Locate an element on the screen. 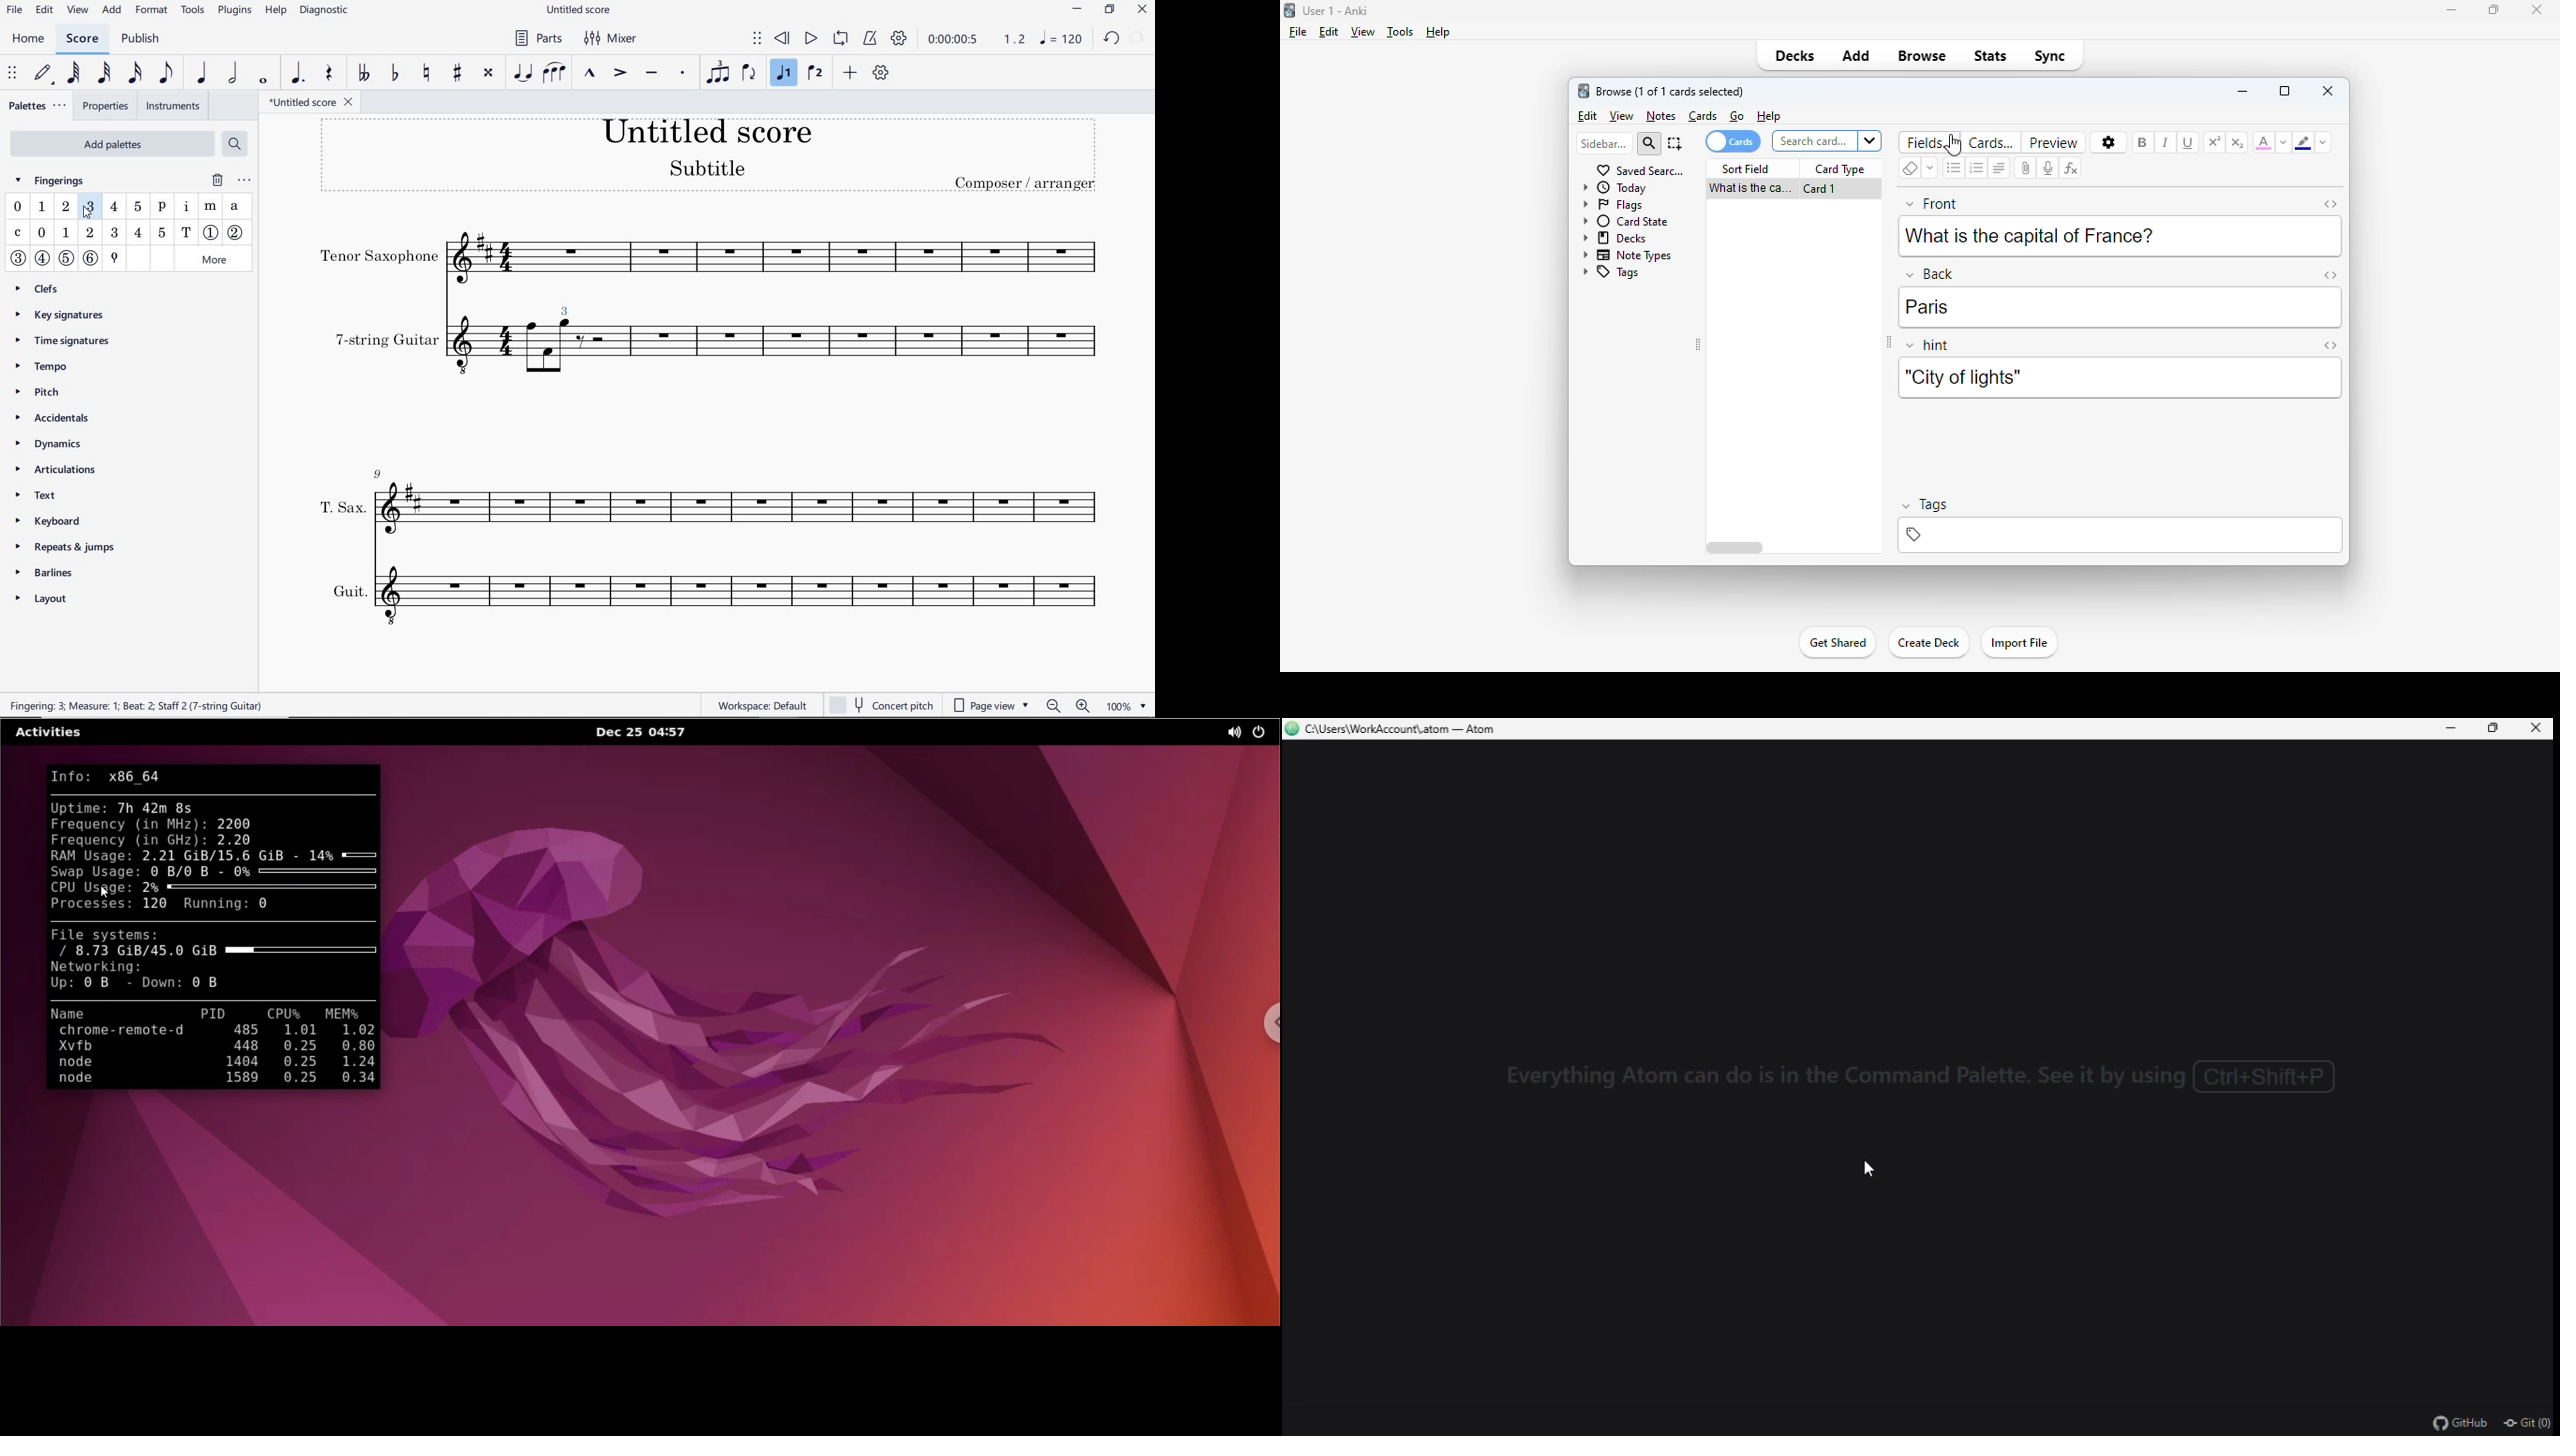 The width and height of the screenshot is (2576, 1456). tags is located at coordinates (1924, 507).